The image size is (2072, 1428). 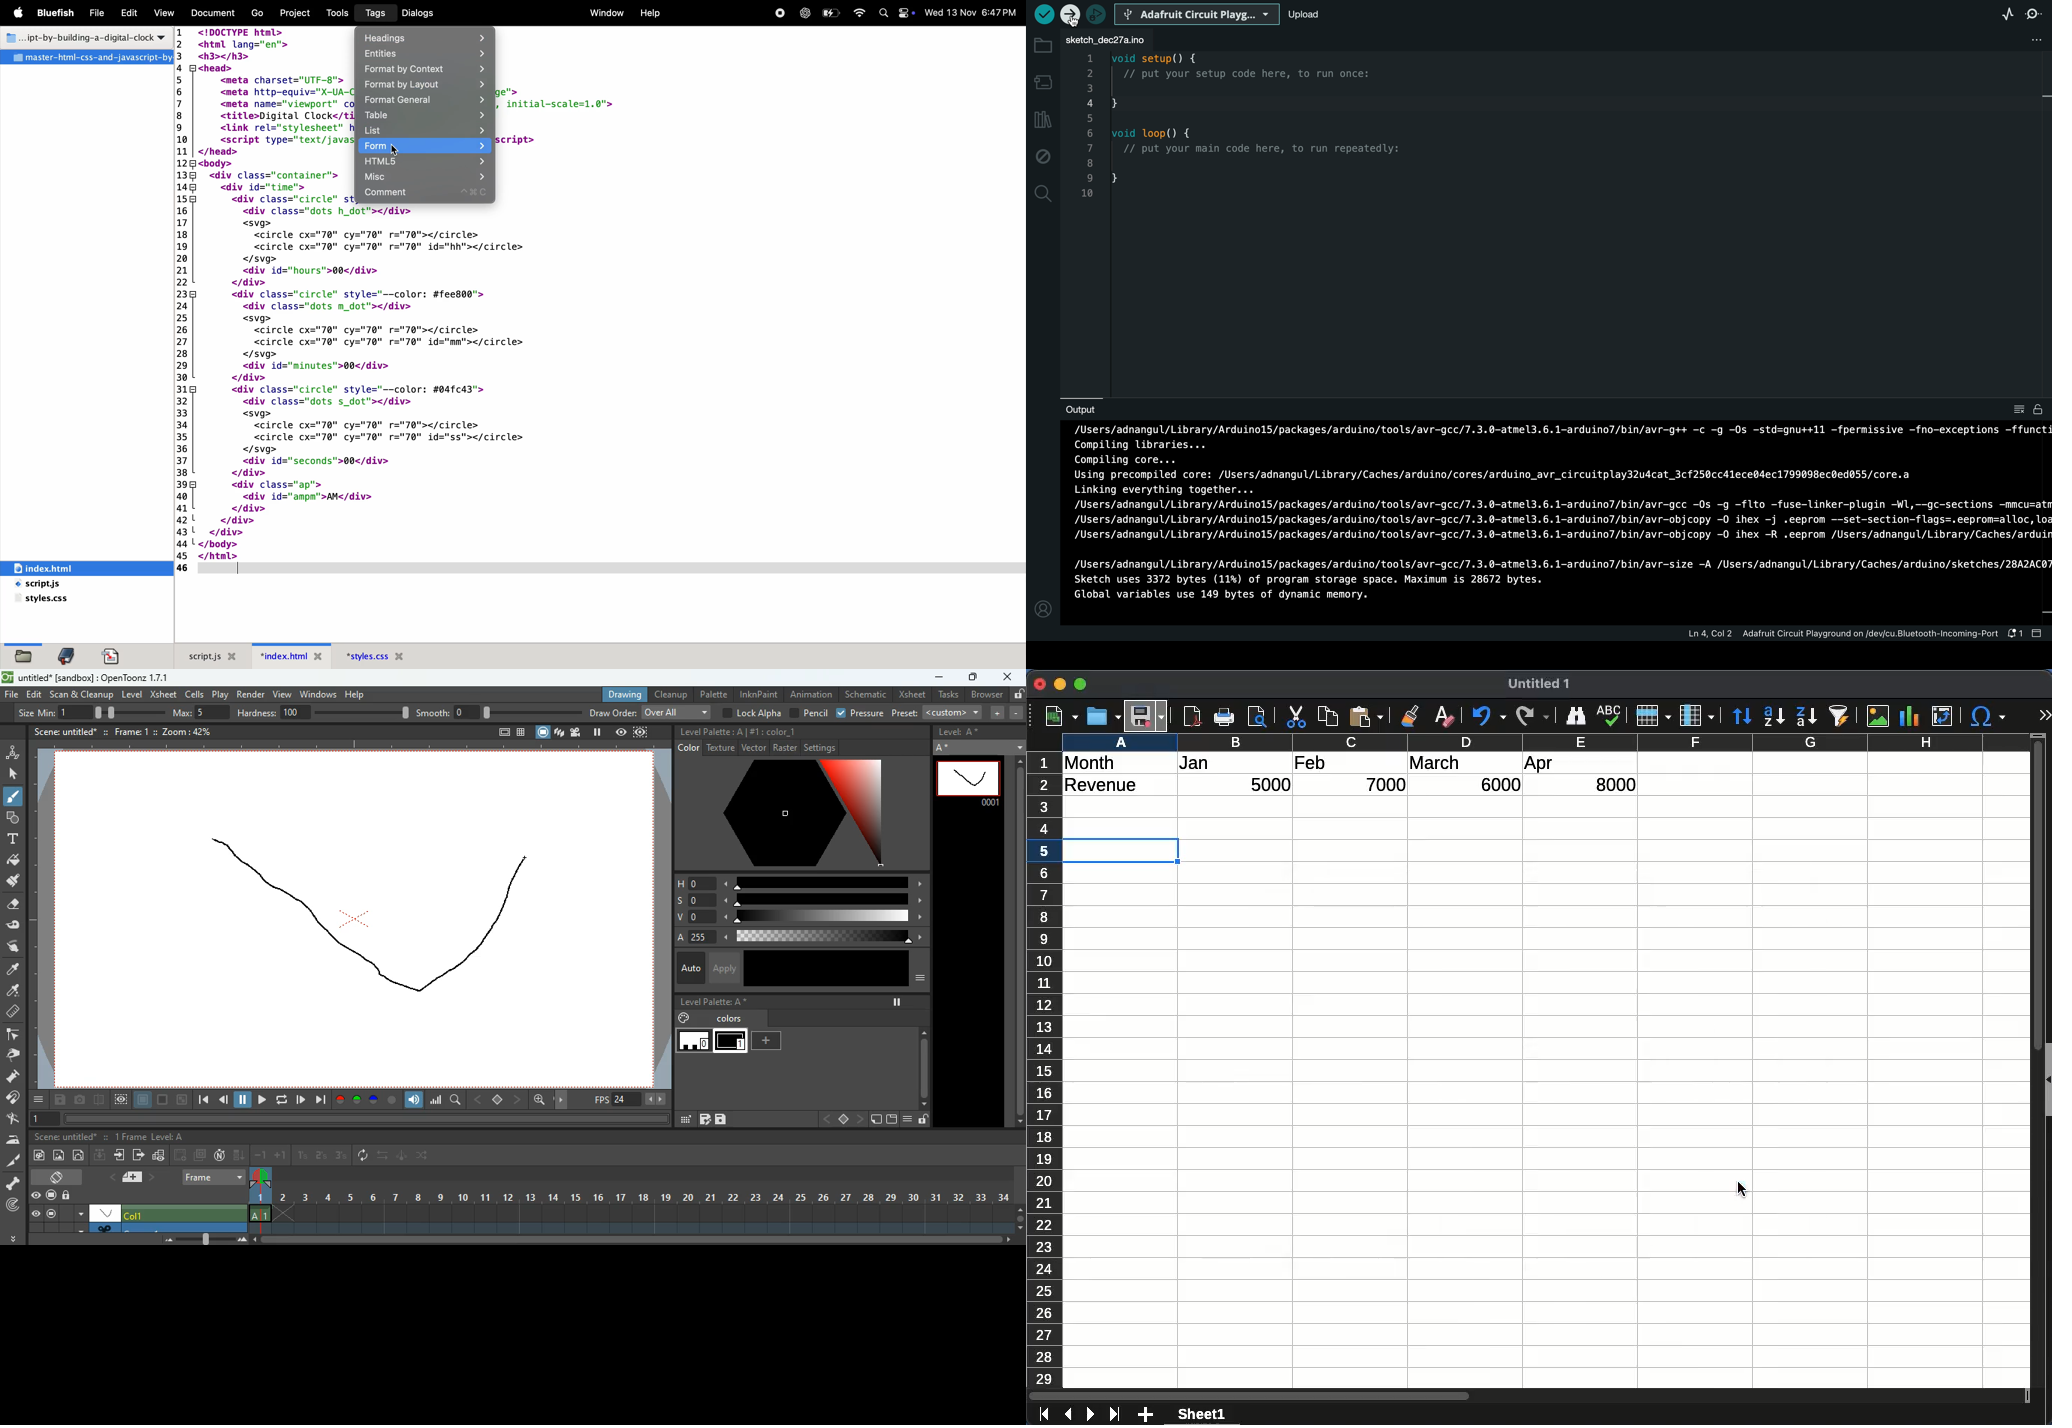 What do you see at coordinates (1043, 157) in the screenshot?
I see `debug` at bounding box center [1043, 157].